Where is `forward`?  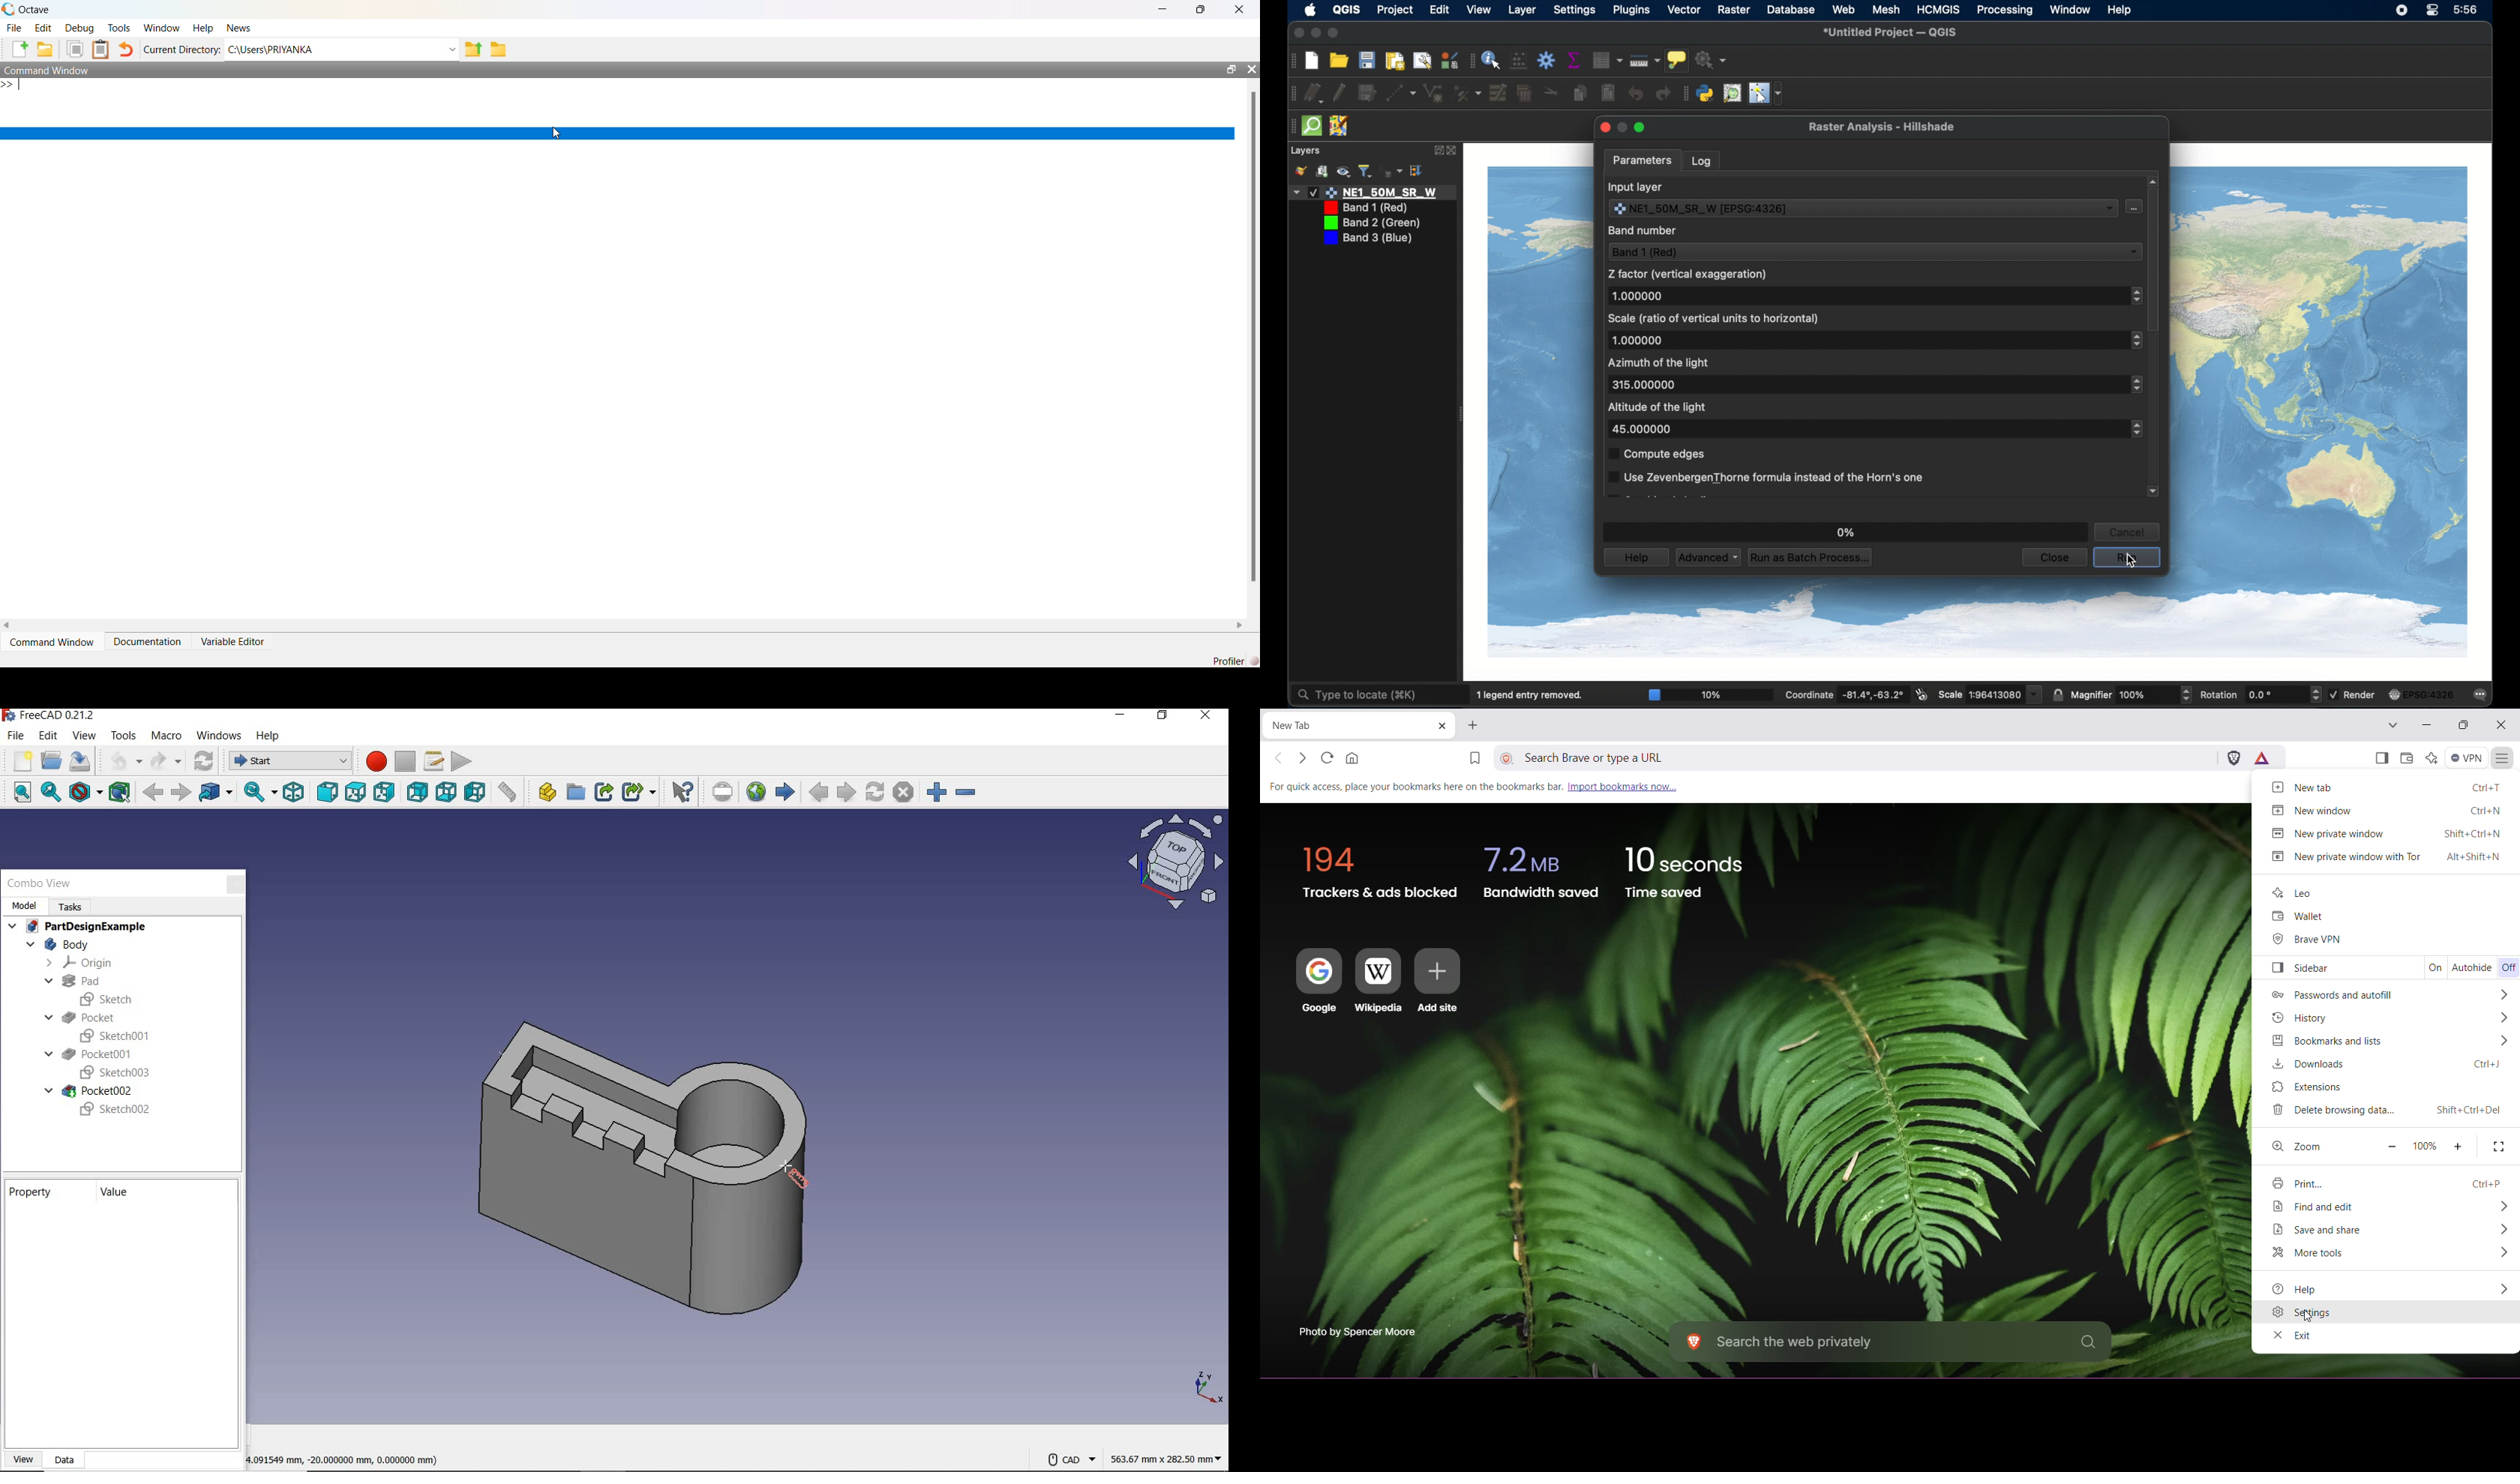 forward is located at coordinates (181, 793).